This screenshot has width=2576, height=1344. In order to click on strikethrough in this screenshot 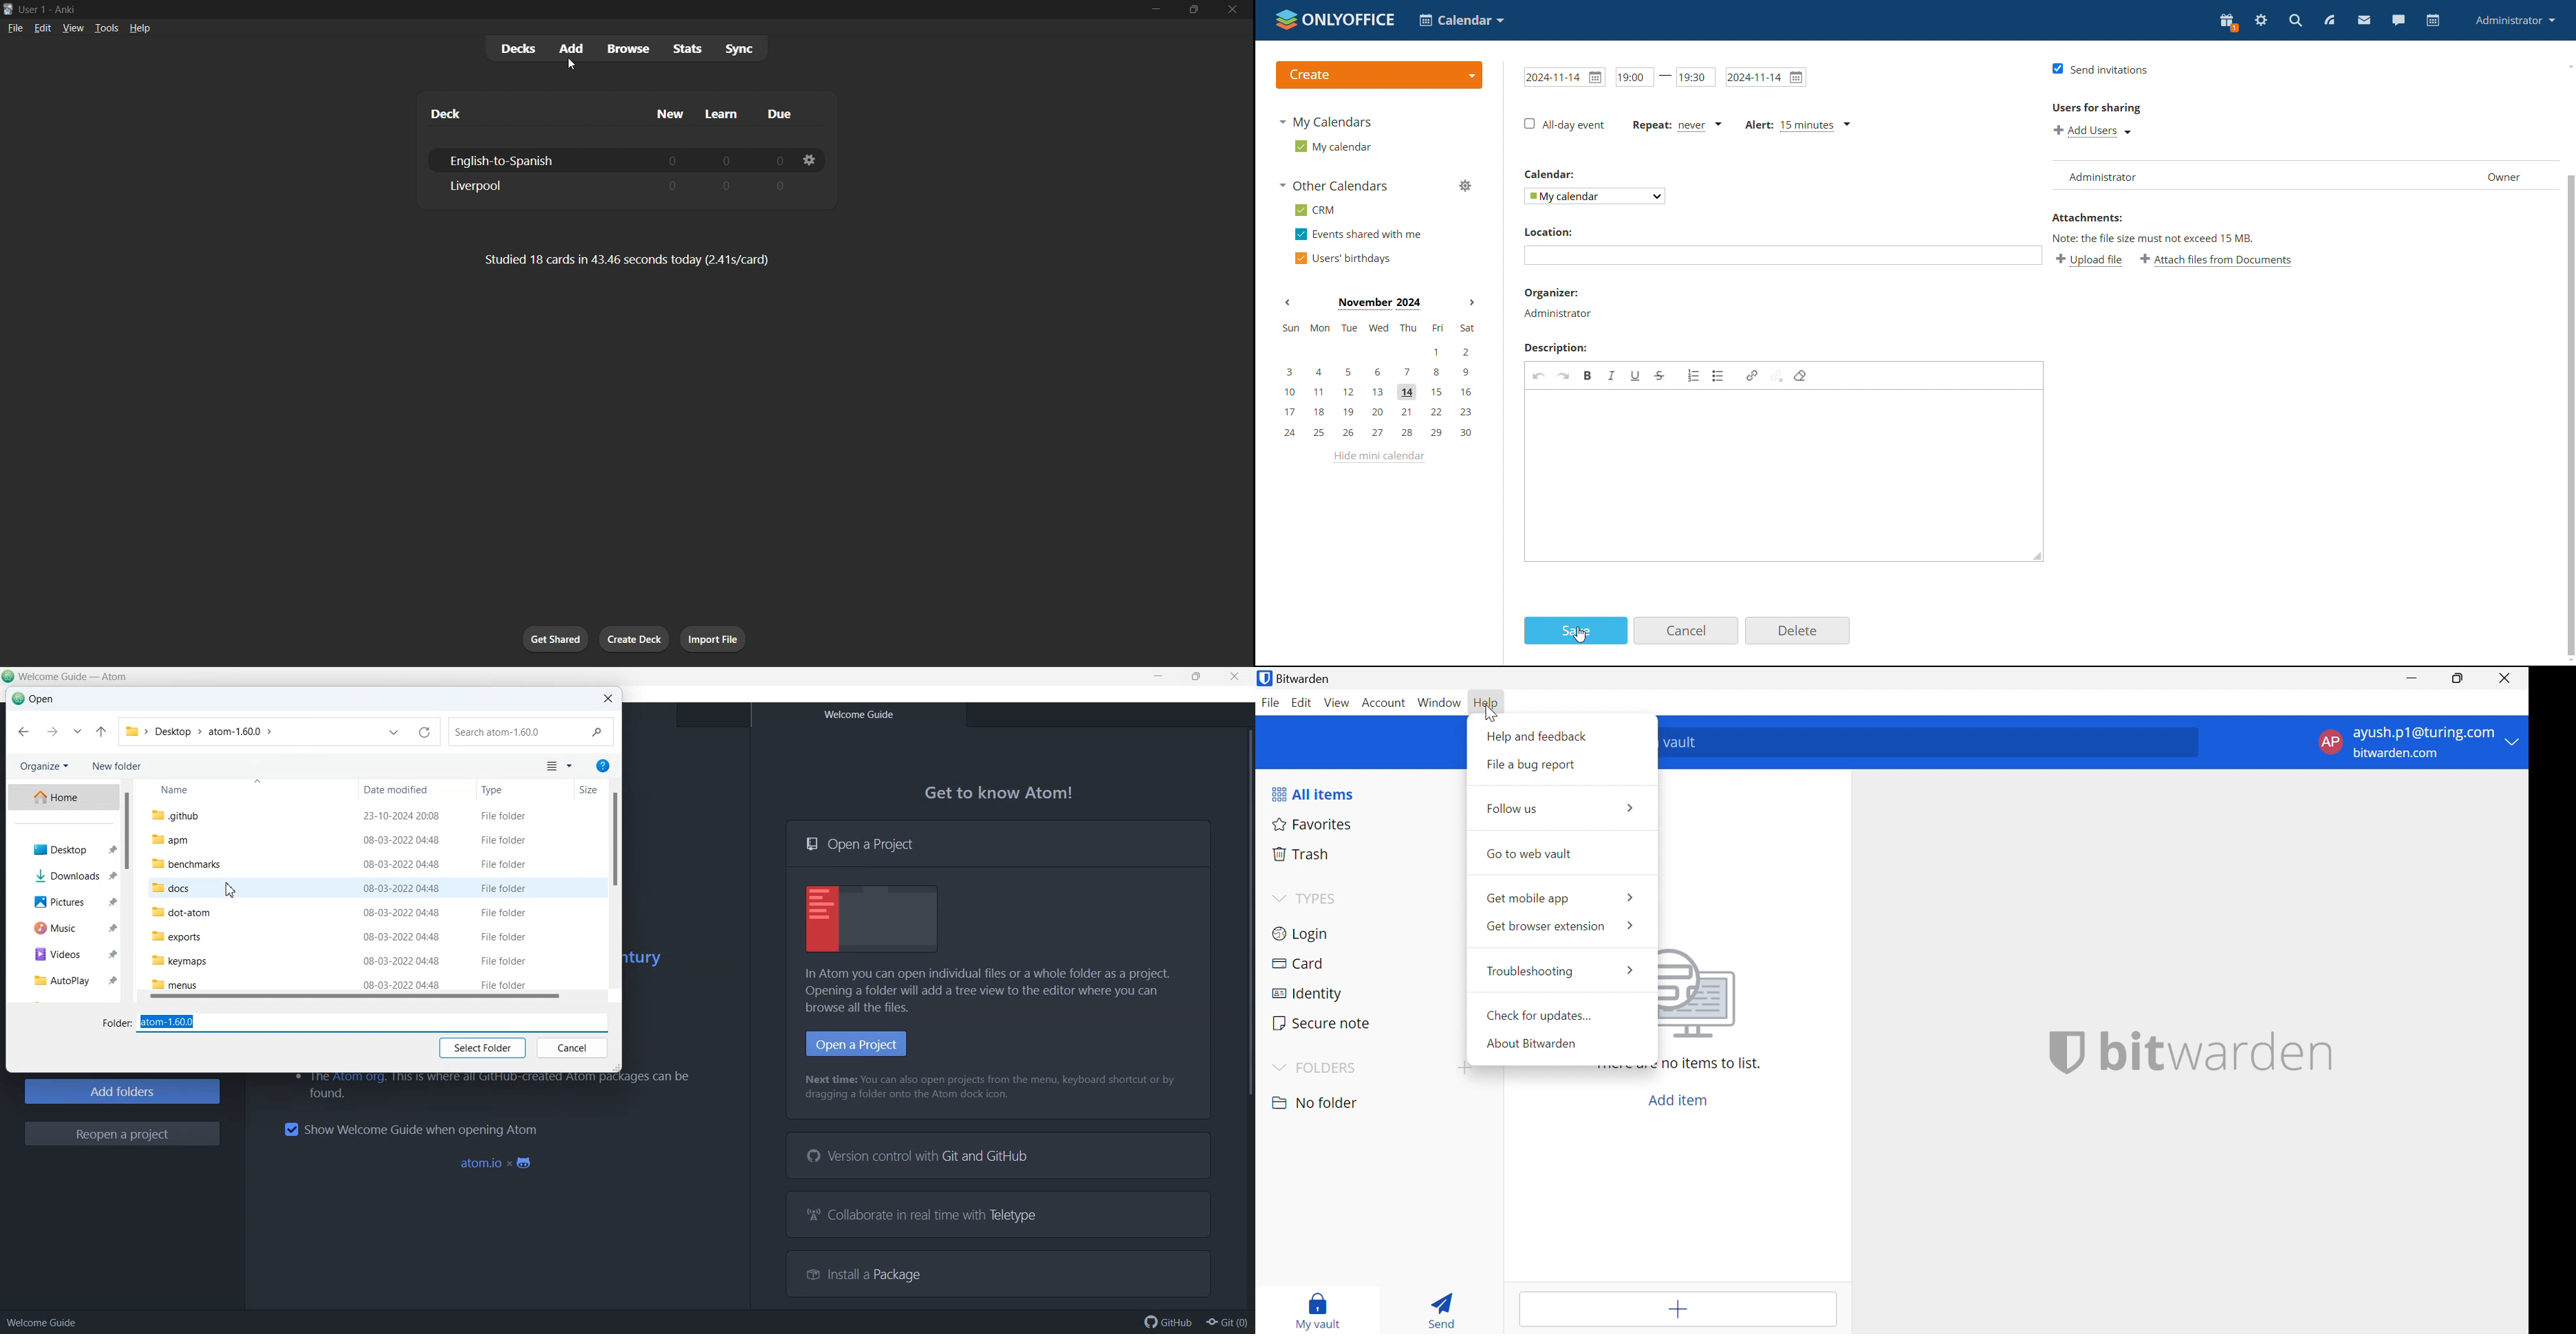, I will do `click(1662, 375)`.